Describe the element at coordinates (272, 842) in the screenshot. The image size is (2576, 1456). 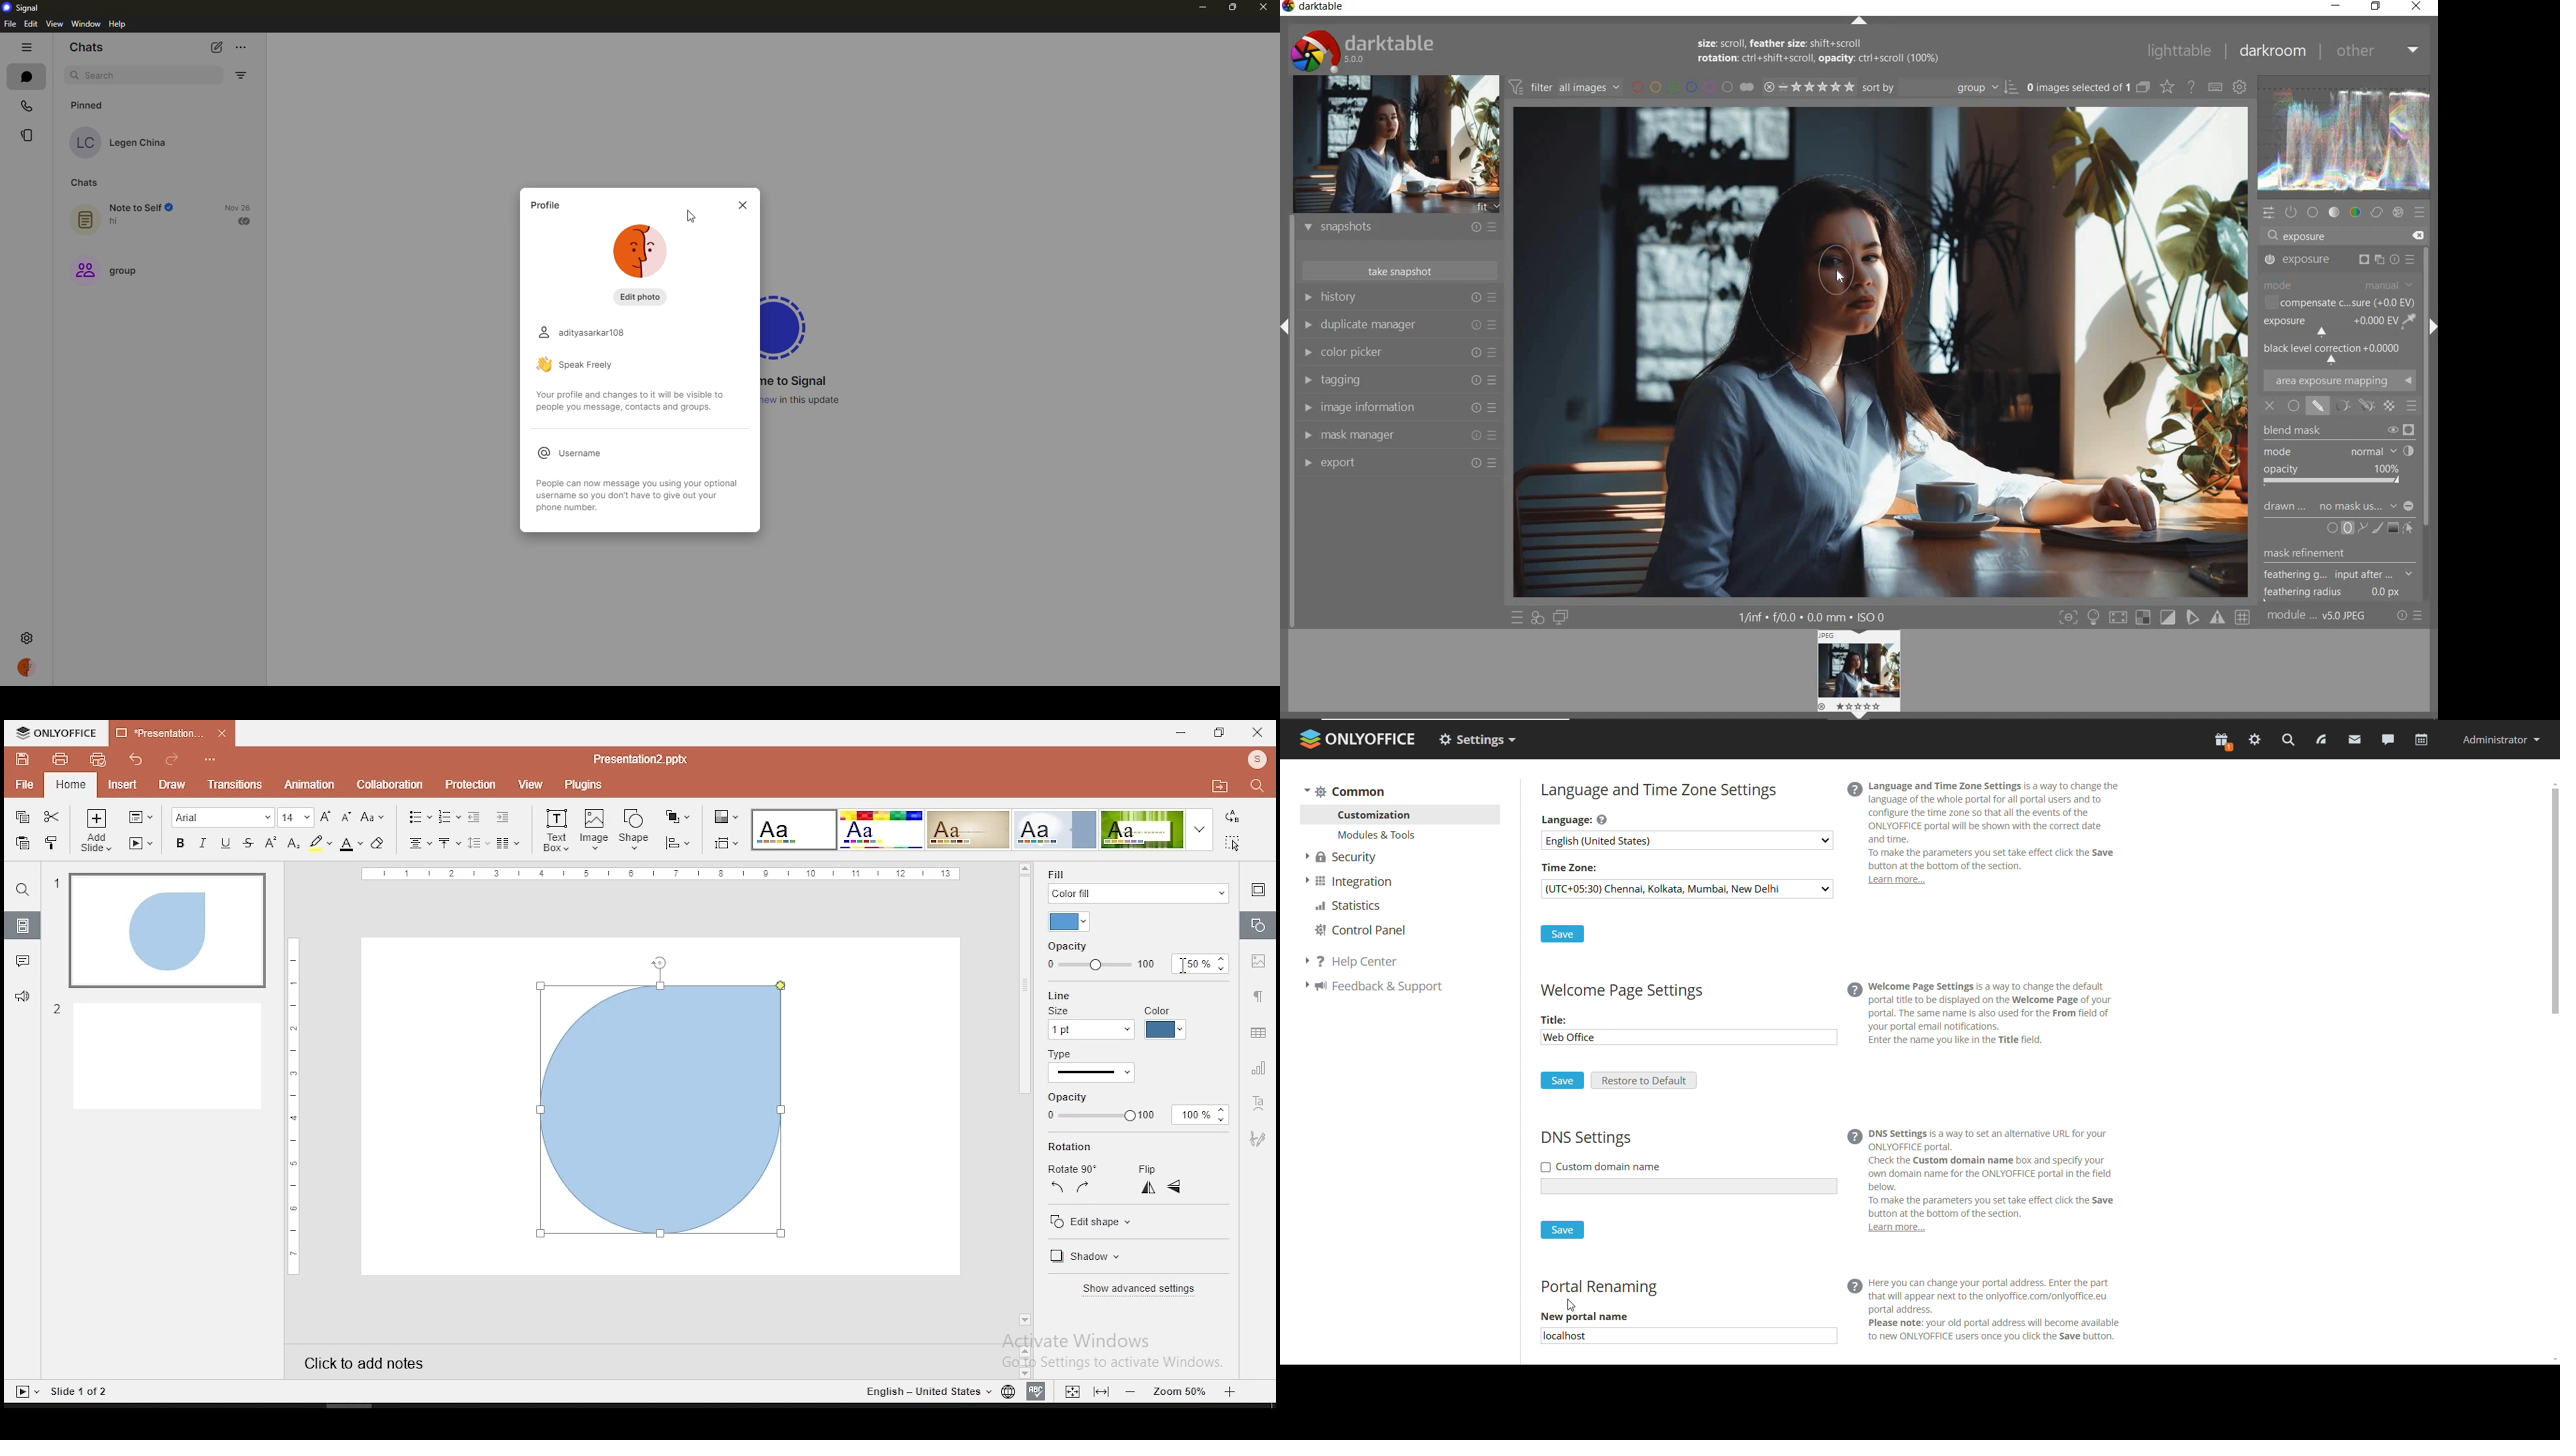
I see `superscript` at that location.